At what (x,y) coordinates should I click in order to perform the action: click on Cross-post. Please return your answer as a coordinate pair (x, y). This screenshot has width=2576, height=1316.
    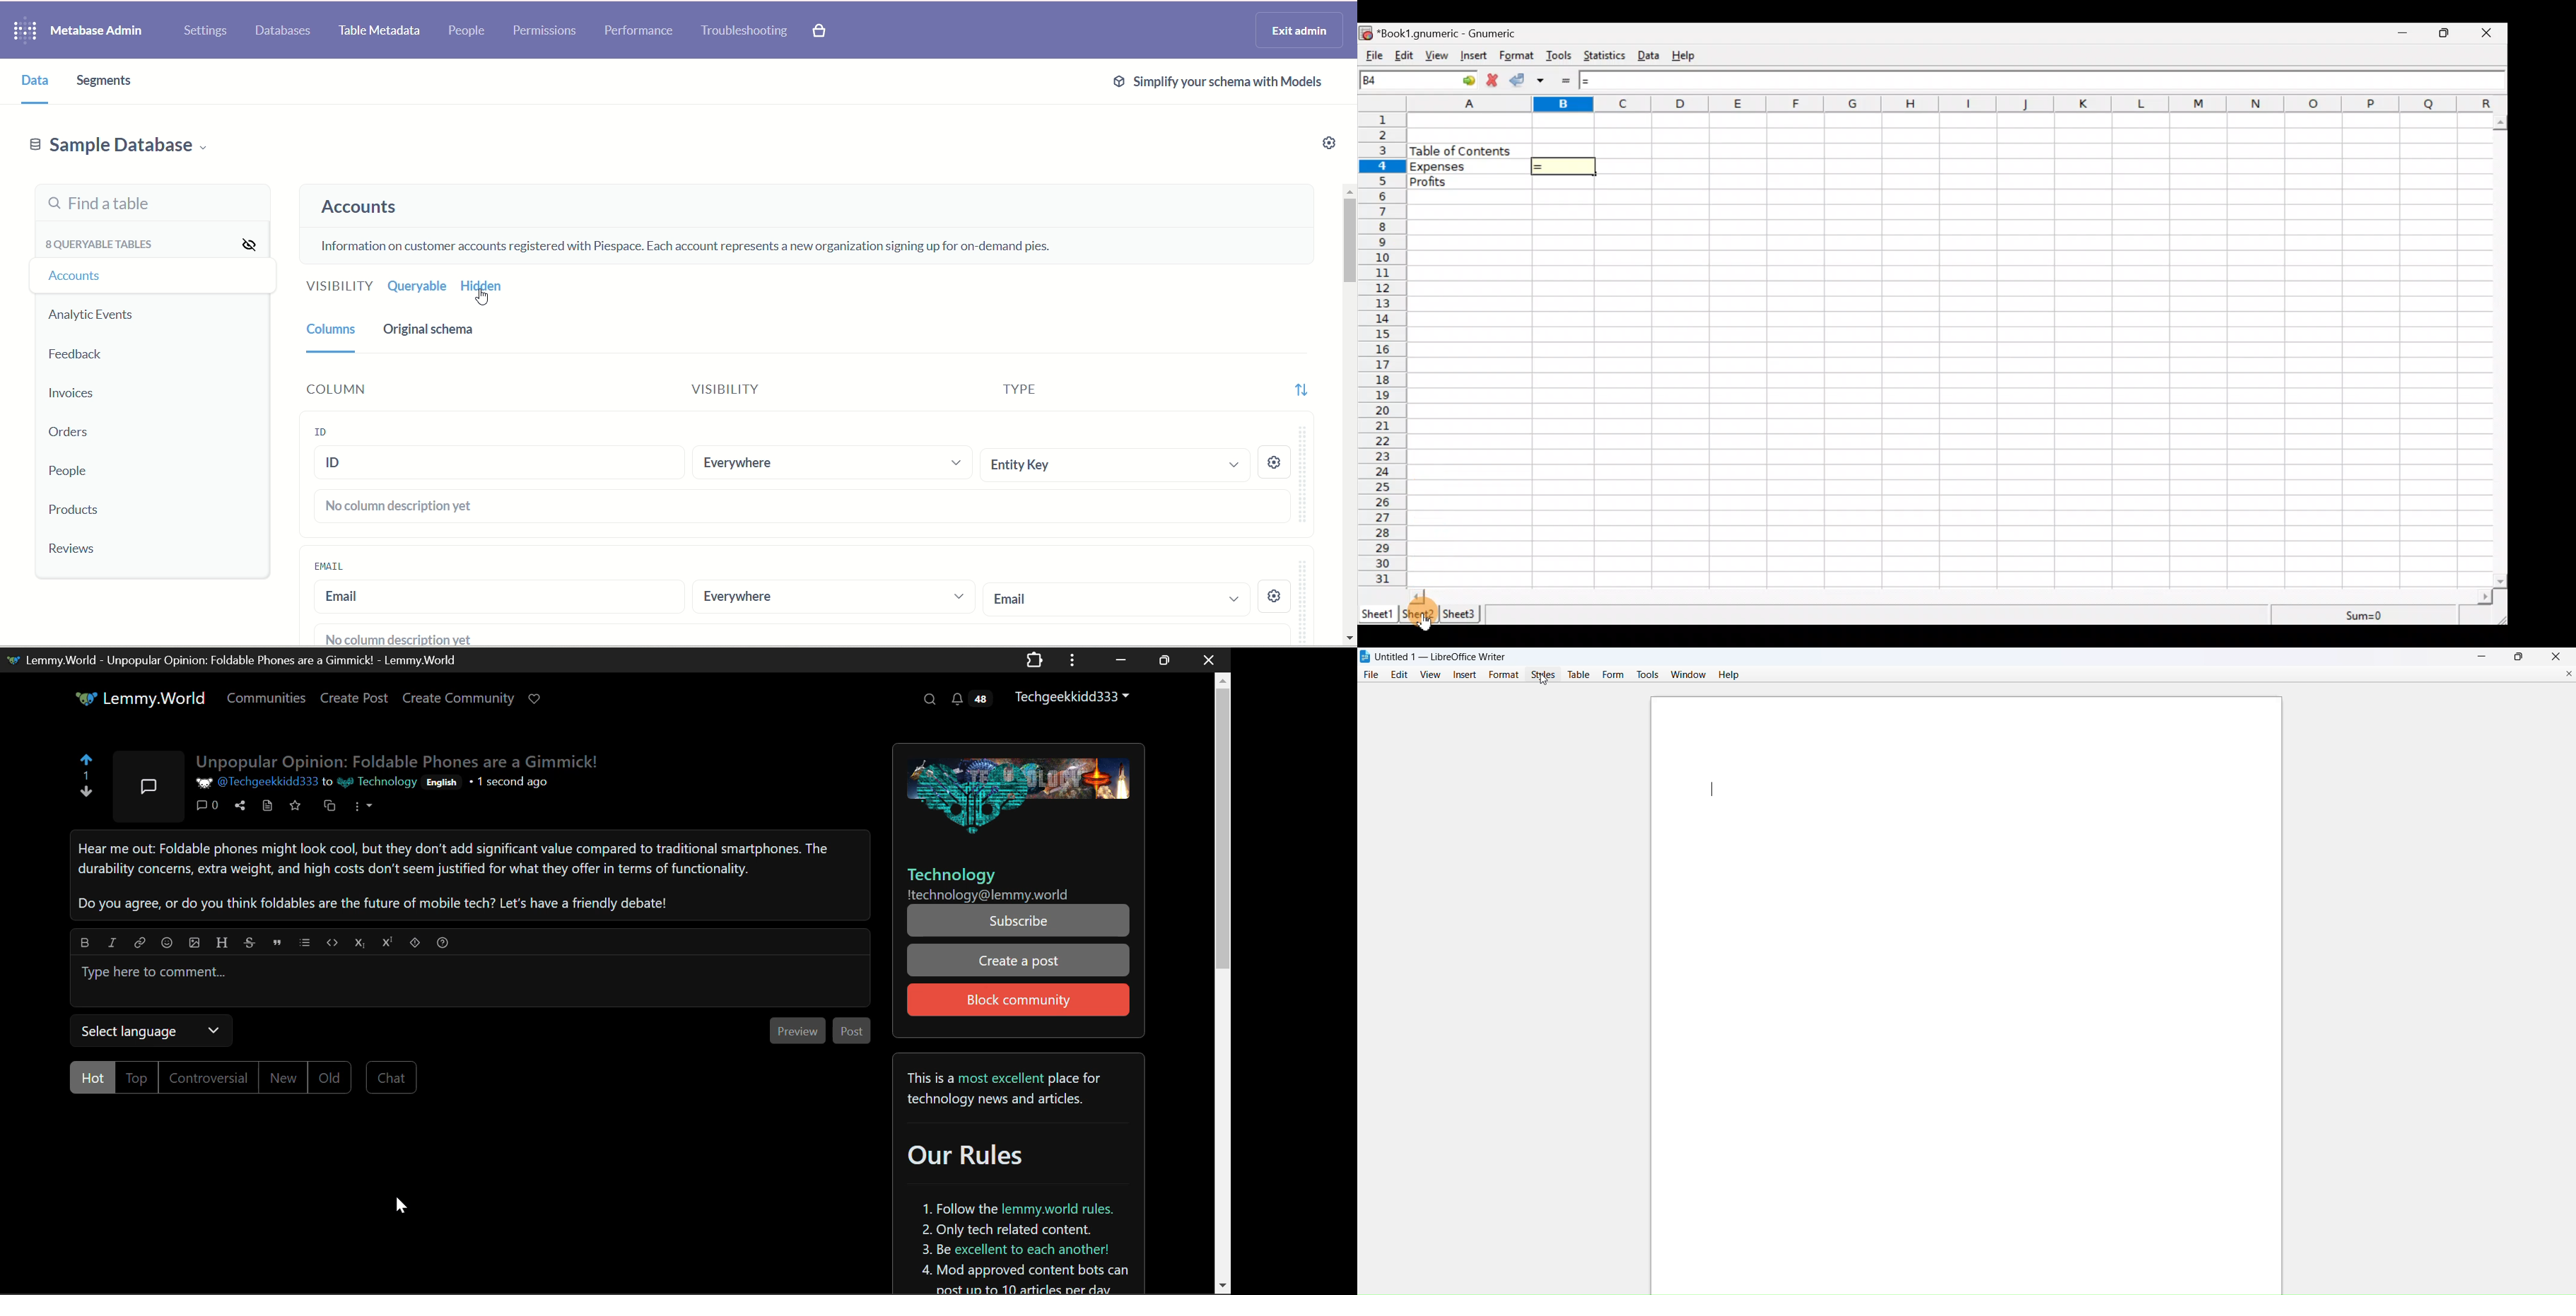
    Looking at the image, I should click on (330, 809).